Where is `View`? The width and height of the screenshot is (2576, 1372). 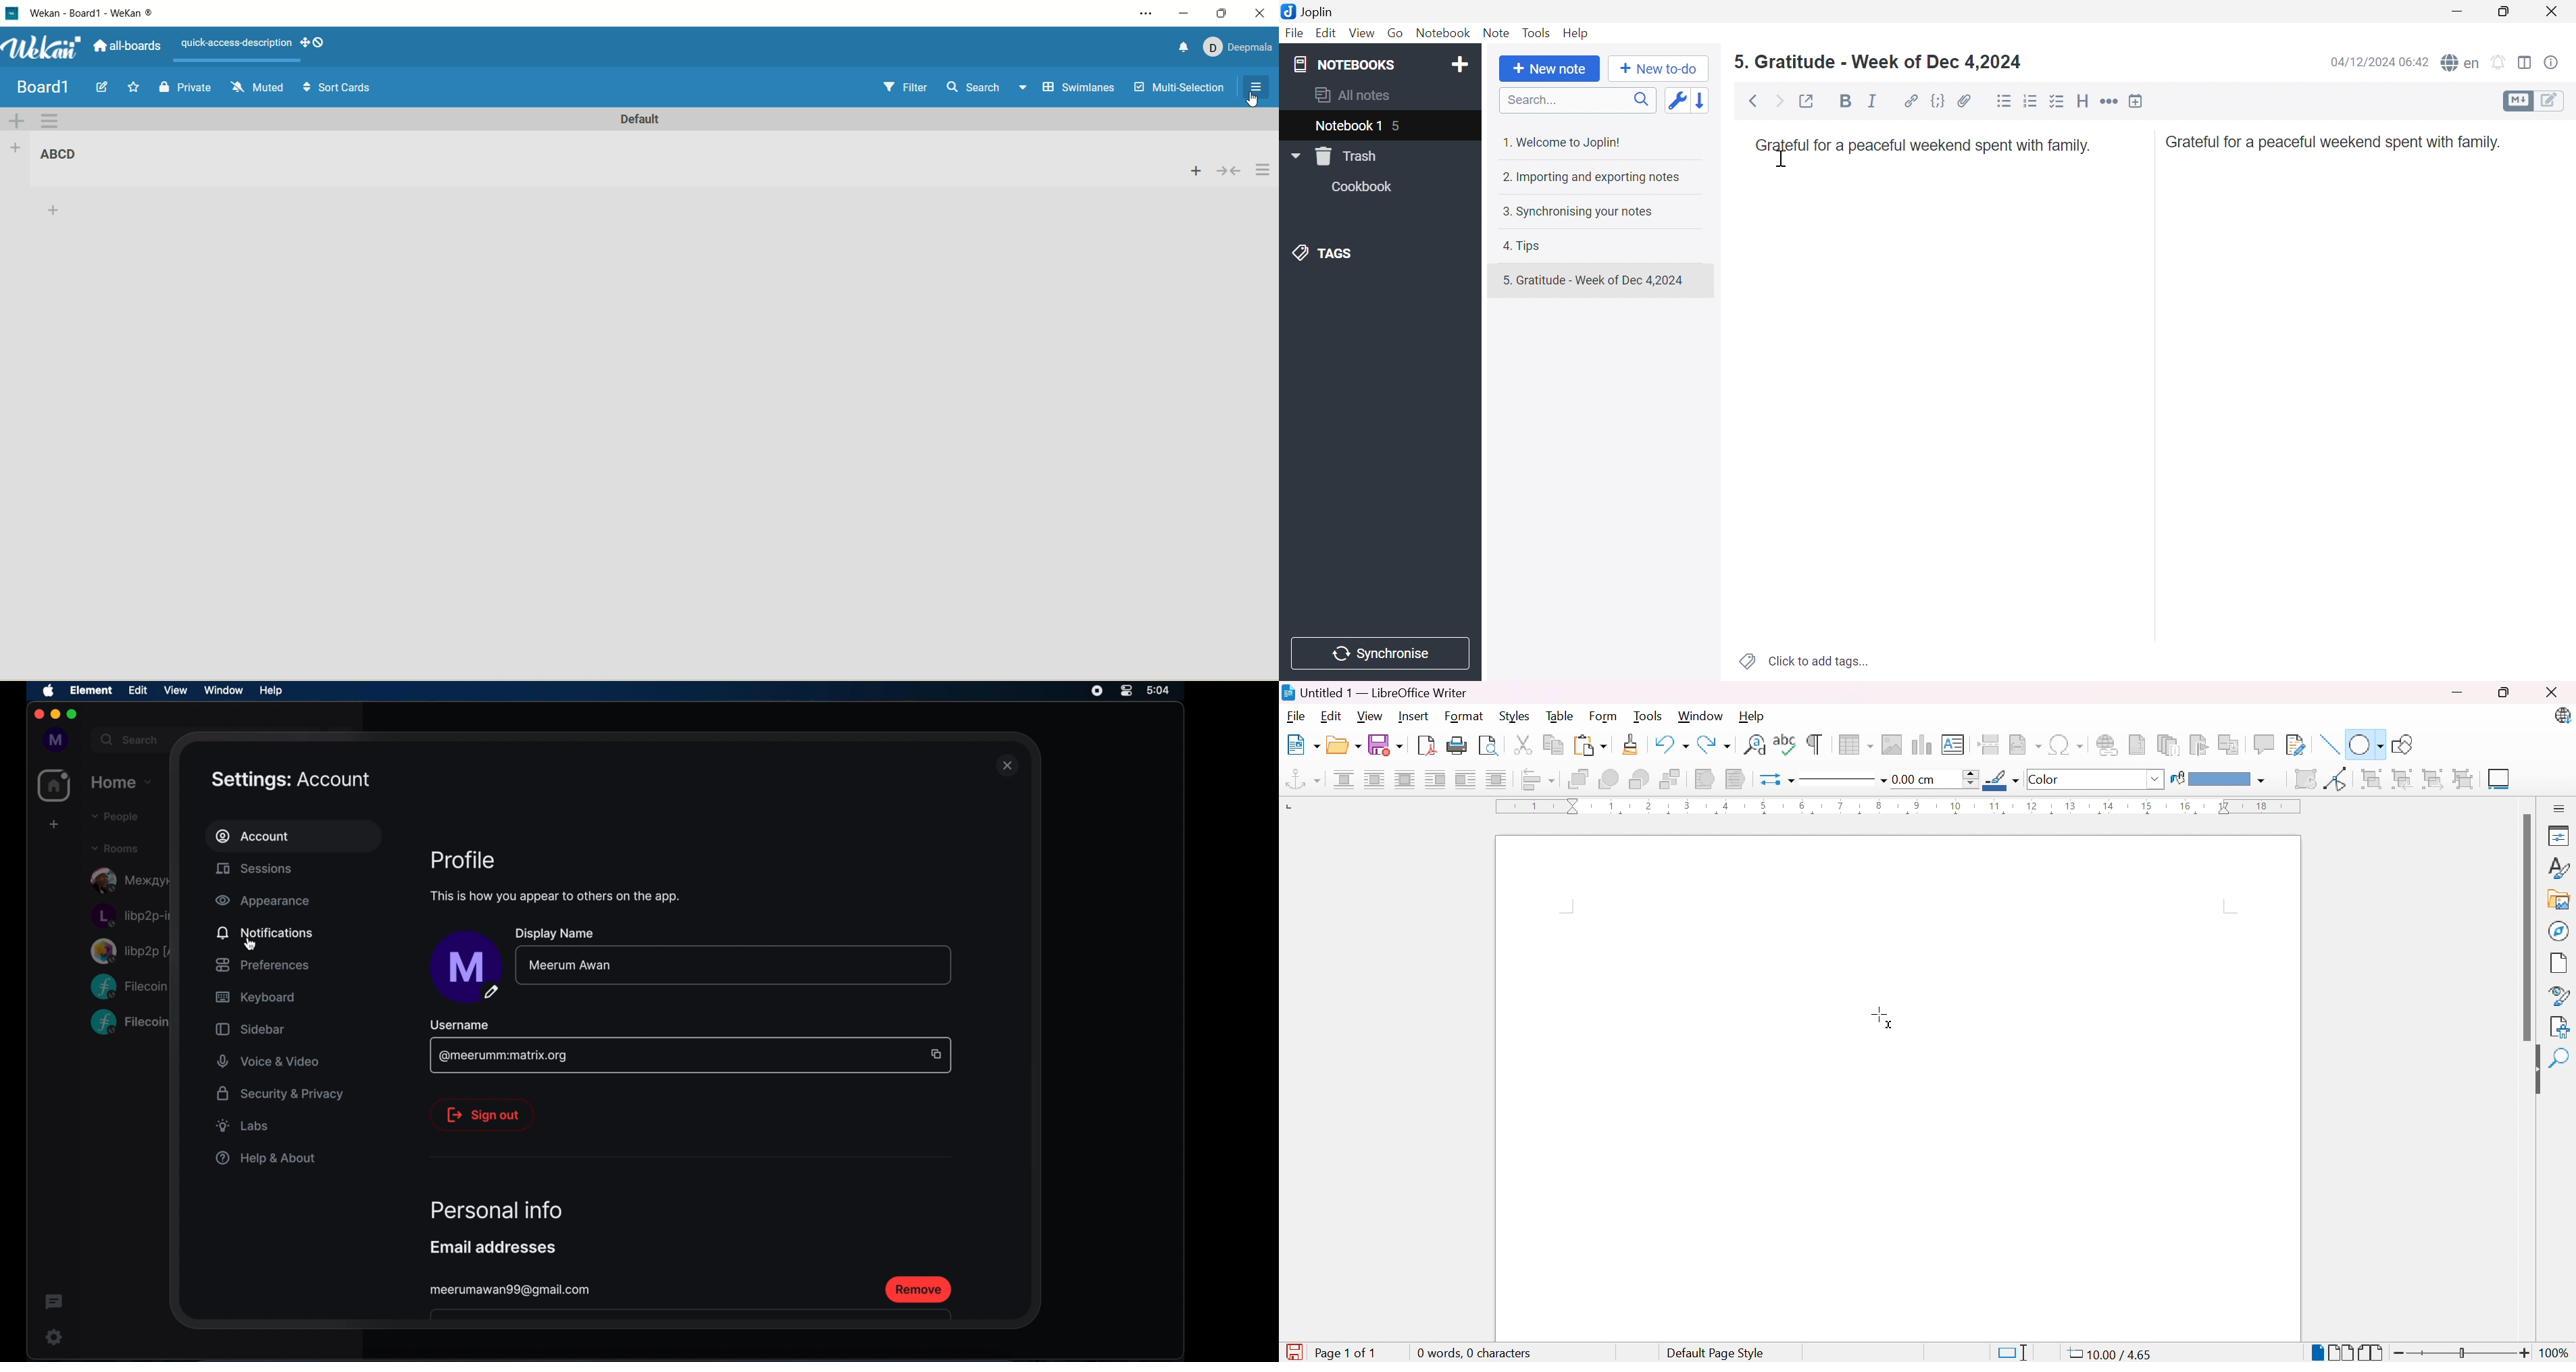
View is located at coordinates (1361, 34).